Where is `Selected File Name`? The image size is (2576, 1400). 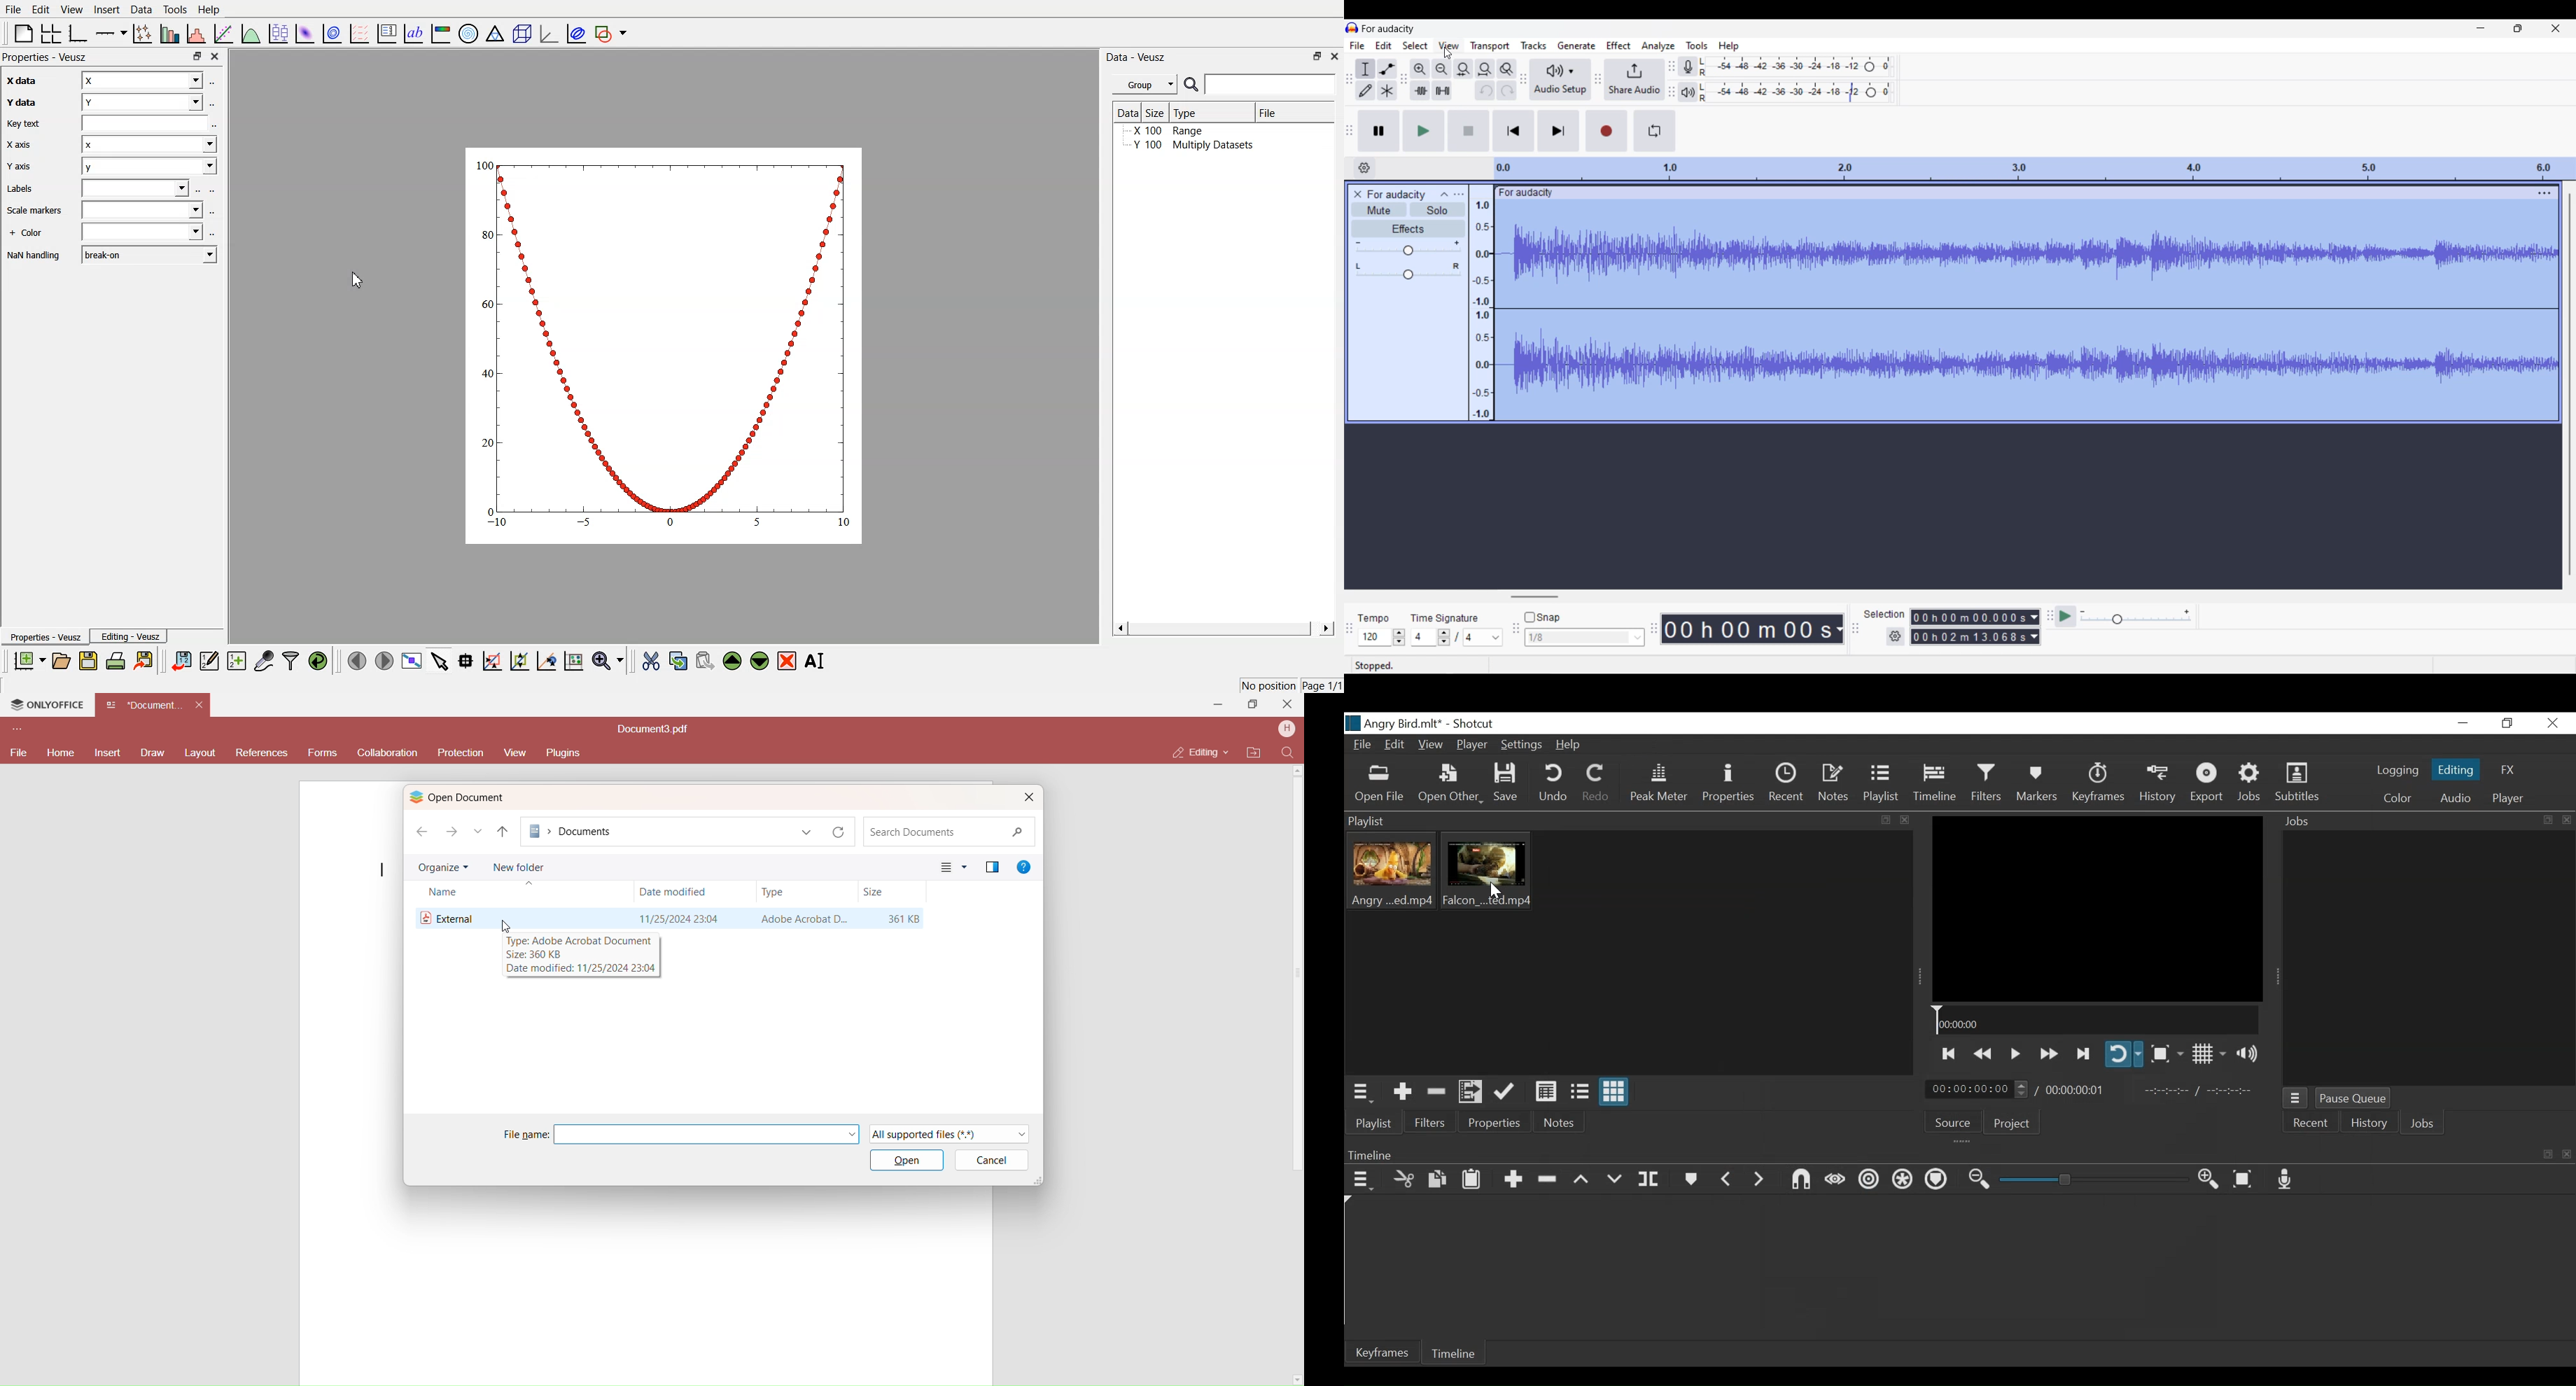
Selected File Name is located at coordinates (709, 1134).